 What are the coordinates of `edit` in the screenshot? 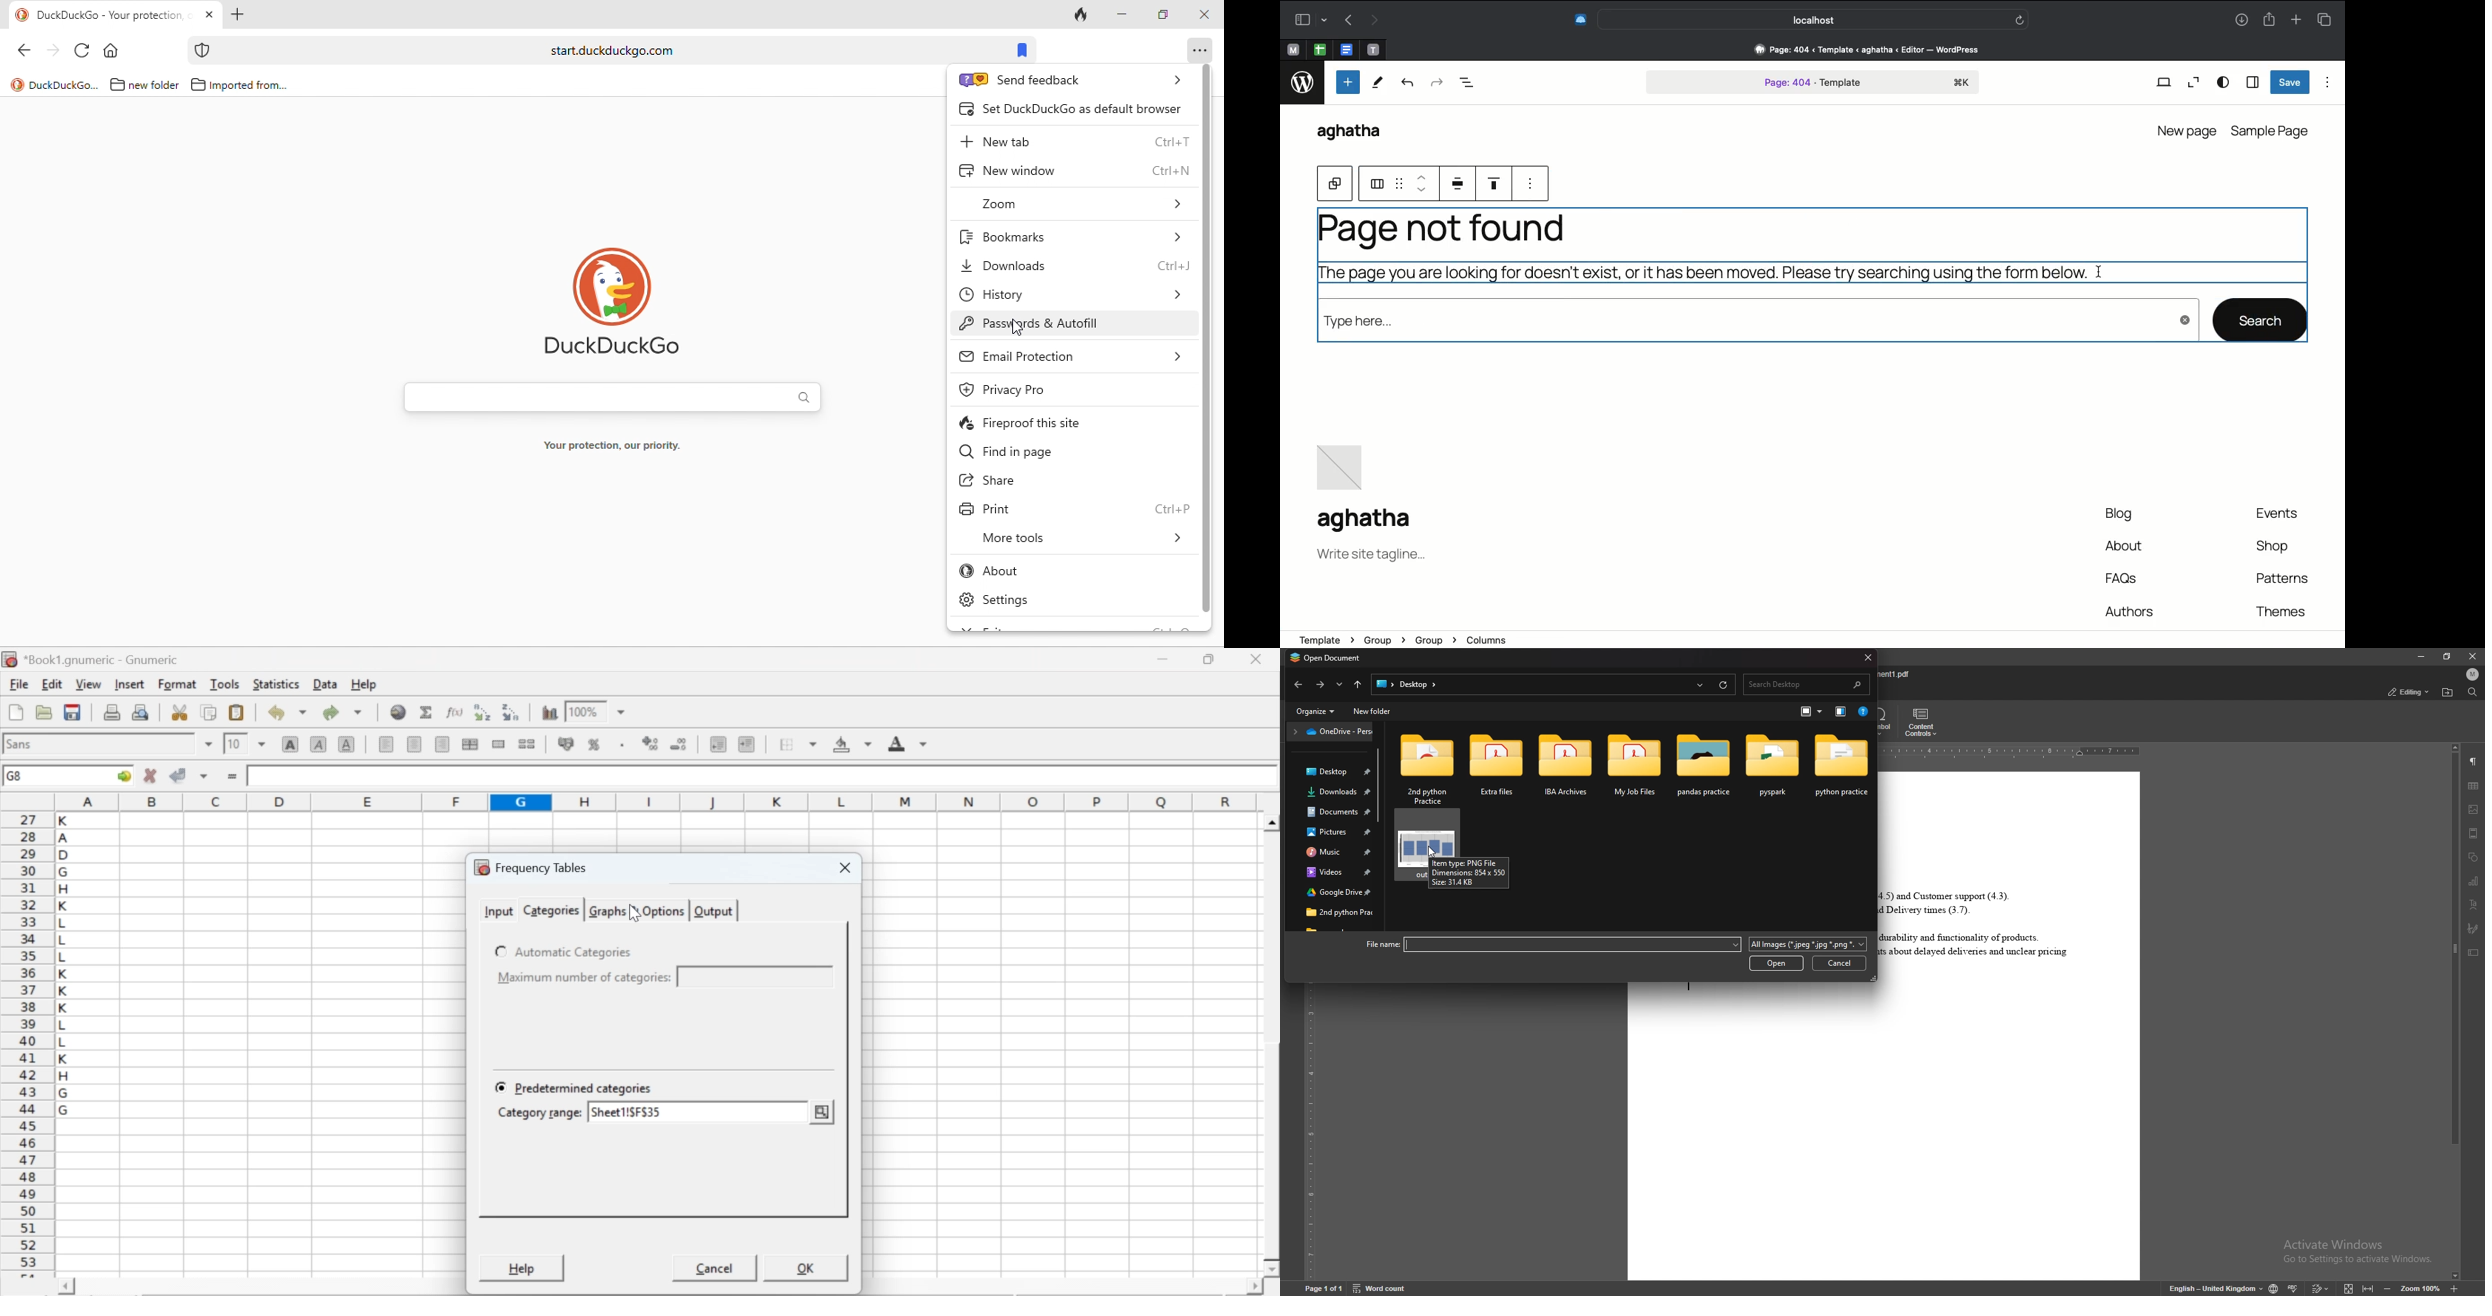 It's located at (52, 684).